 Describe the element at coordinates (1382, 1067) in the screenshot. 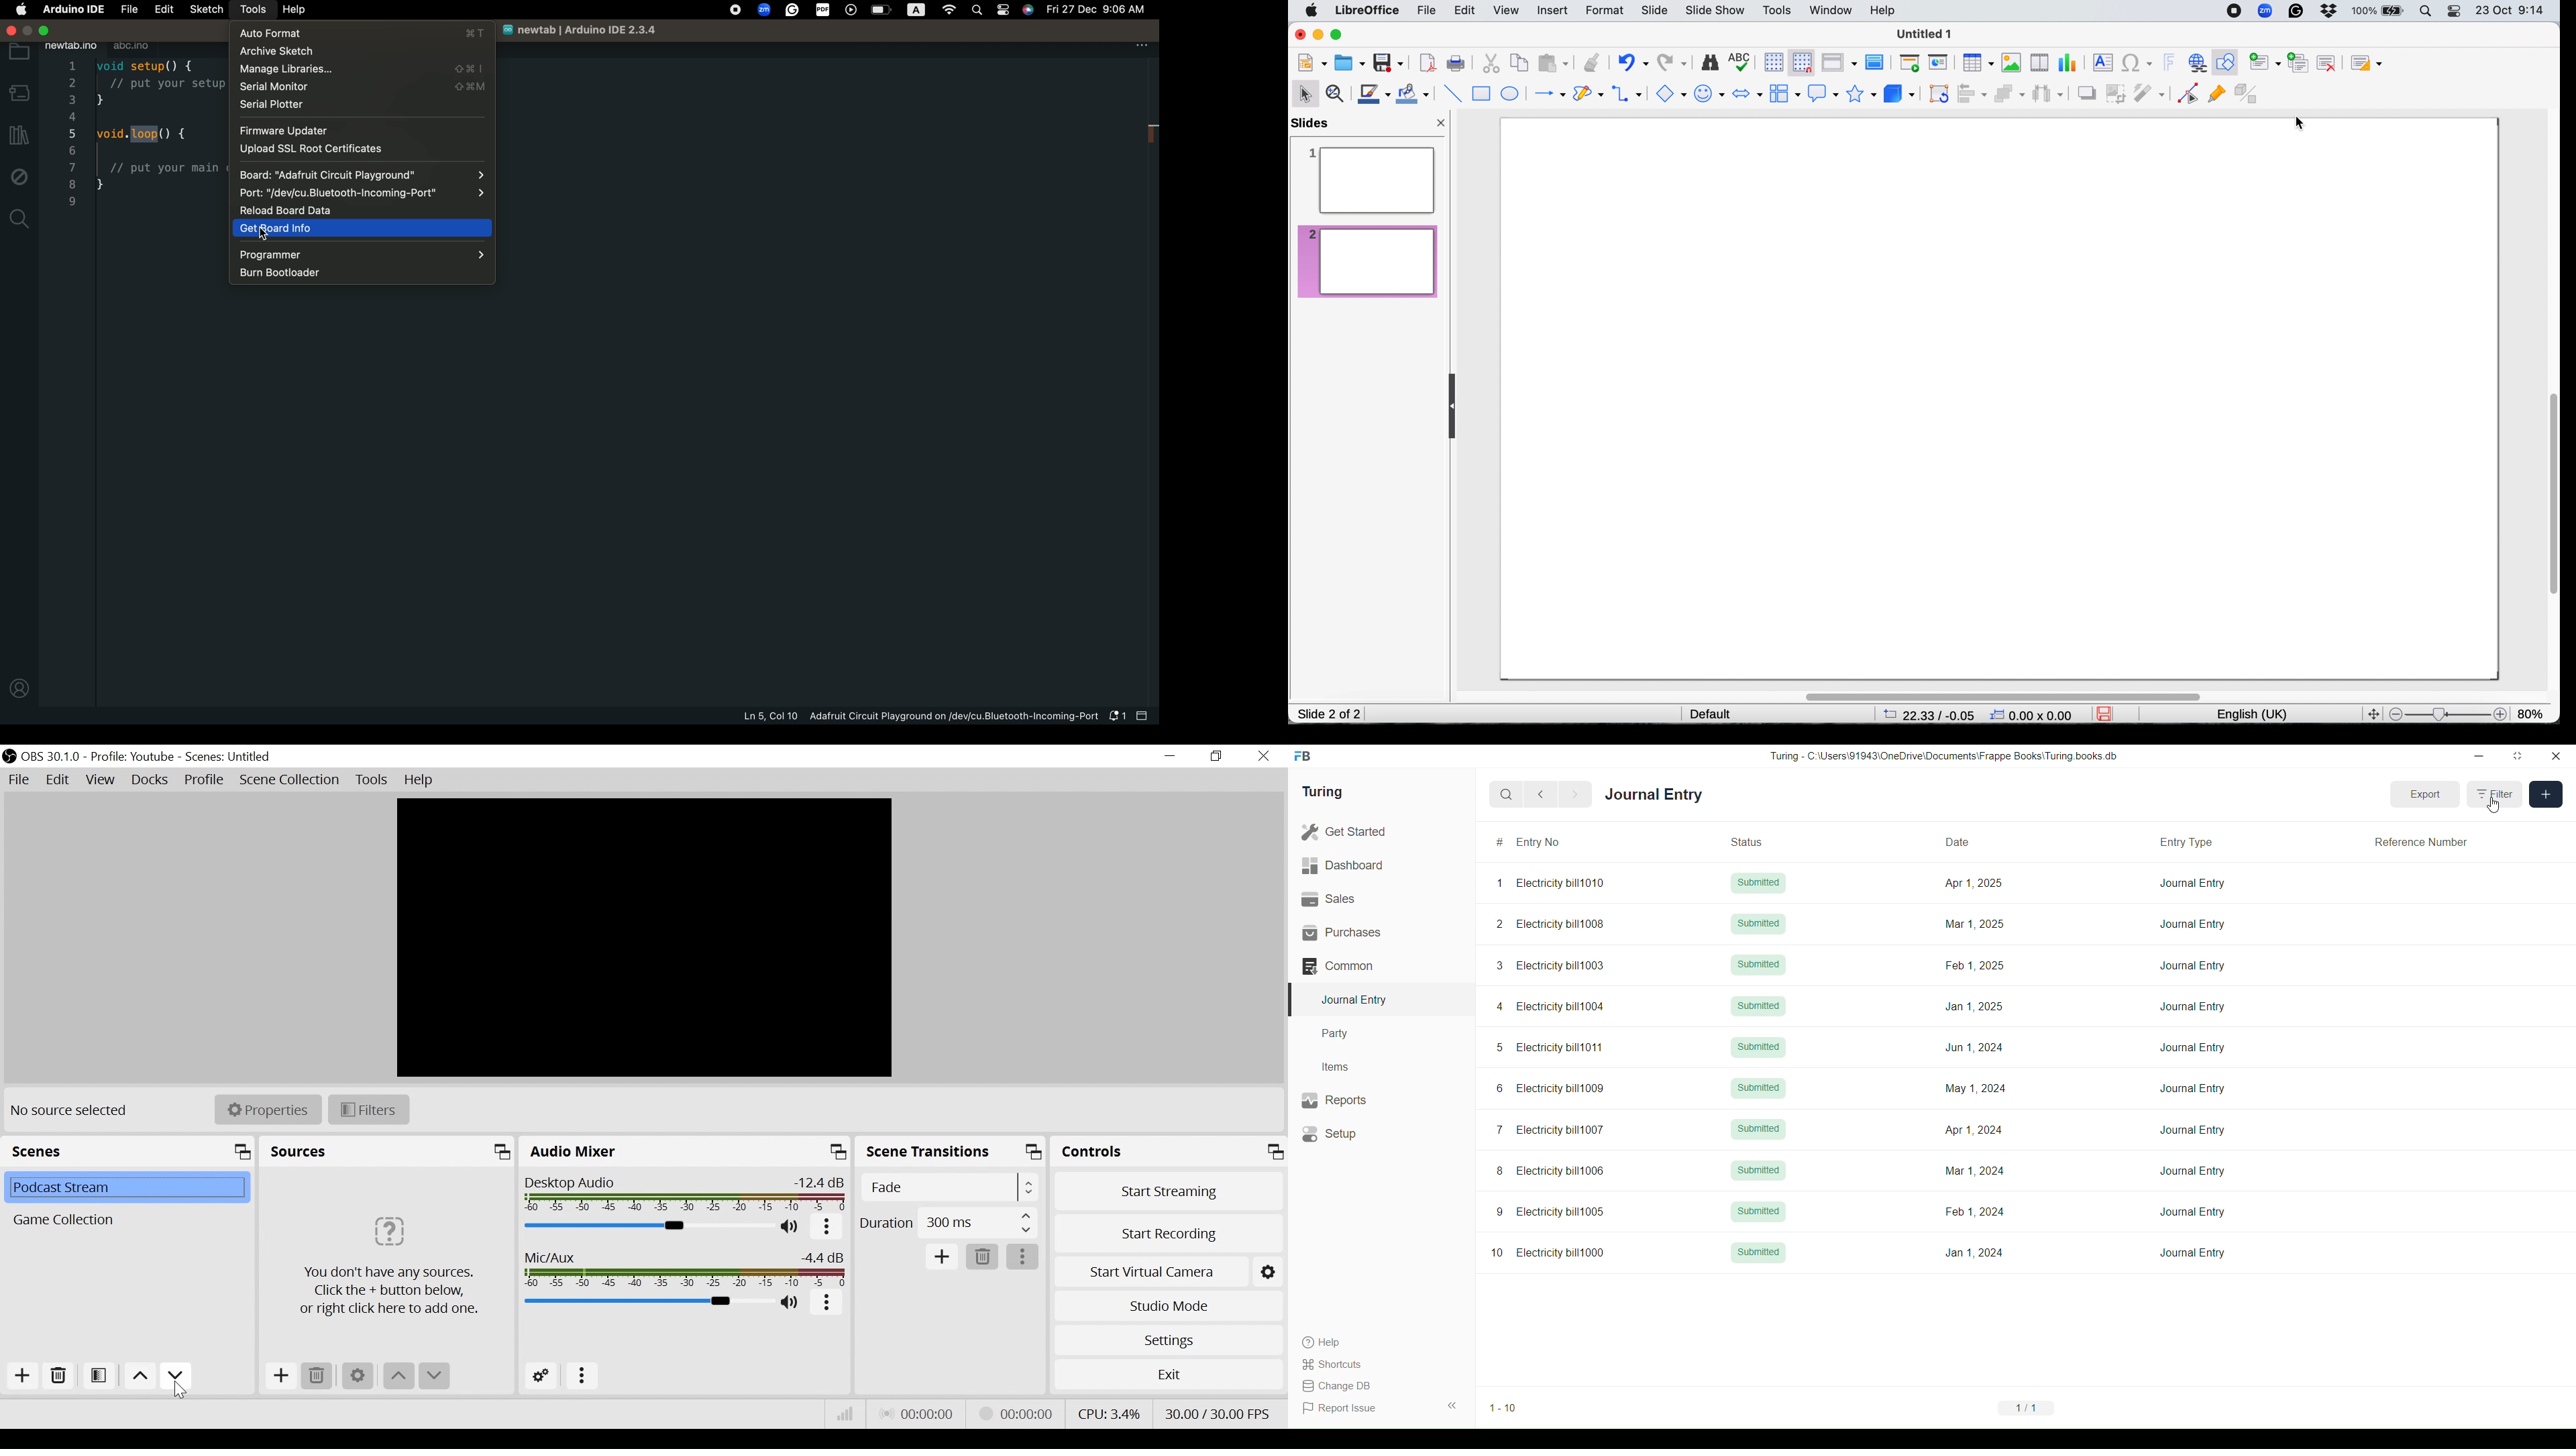

I see `Items` at that location.